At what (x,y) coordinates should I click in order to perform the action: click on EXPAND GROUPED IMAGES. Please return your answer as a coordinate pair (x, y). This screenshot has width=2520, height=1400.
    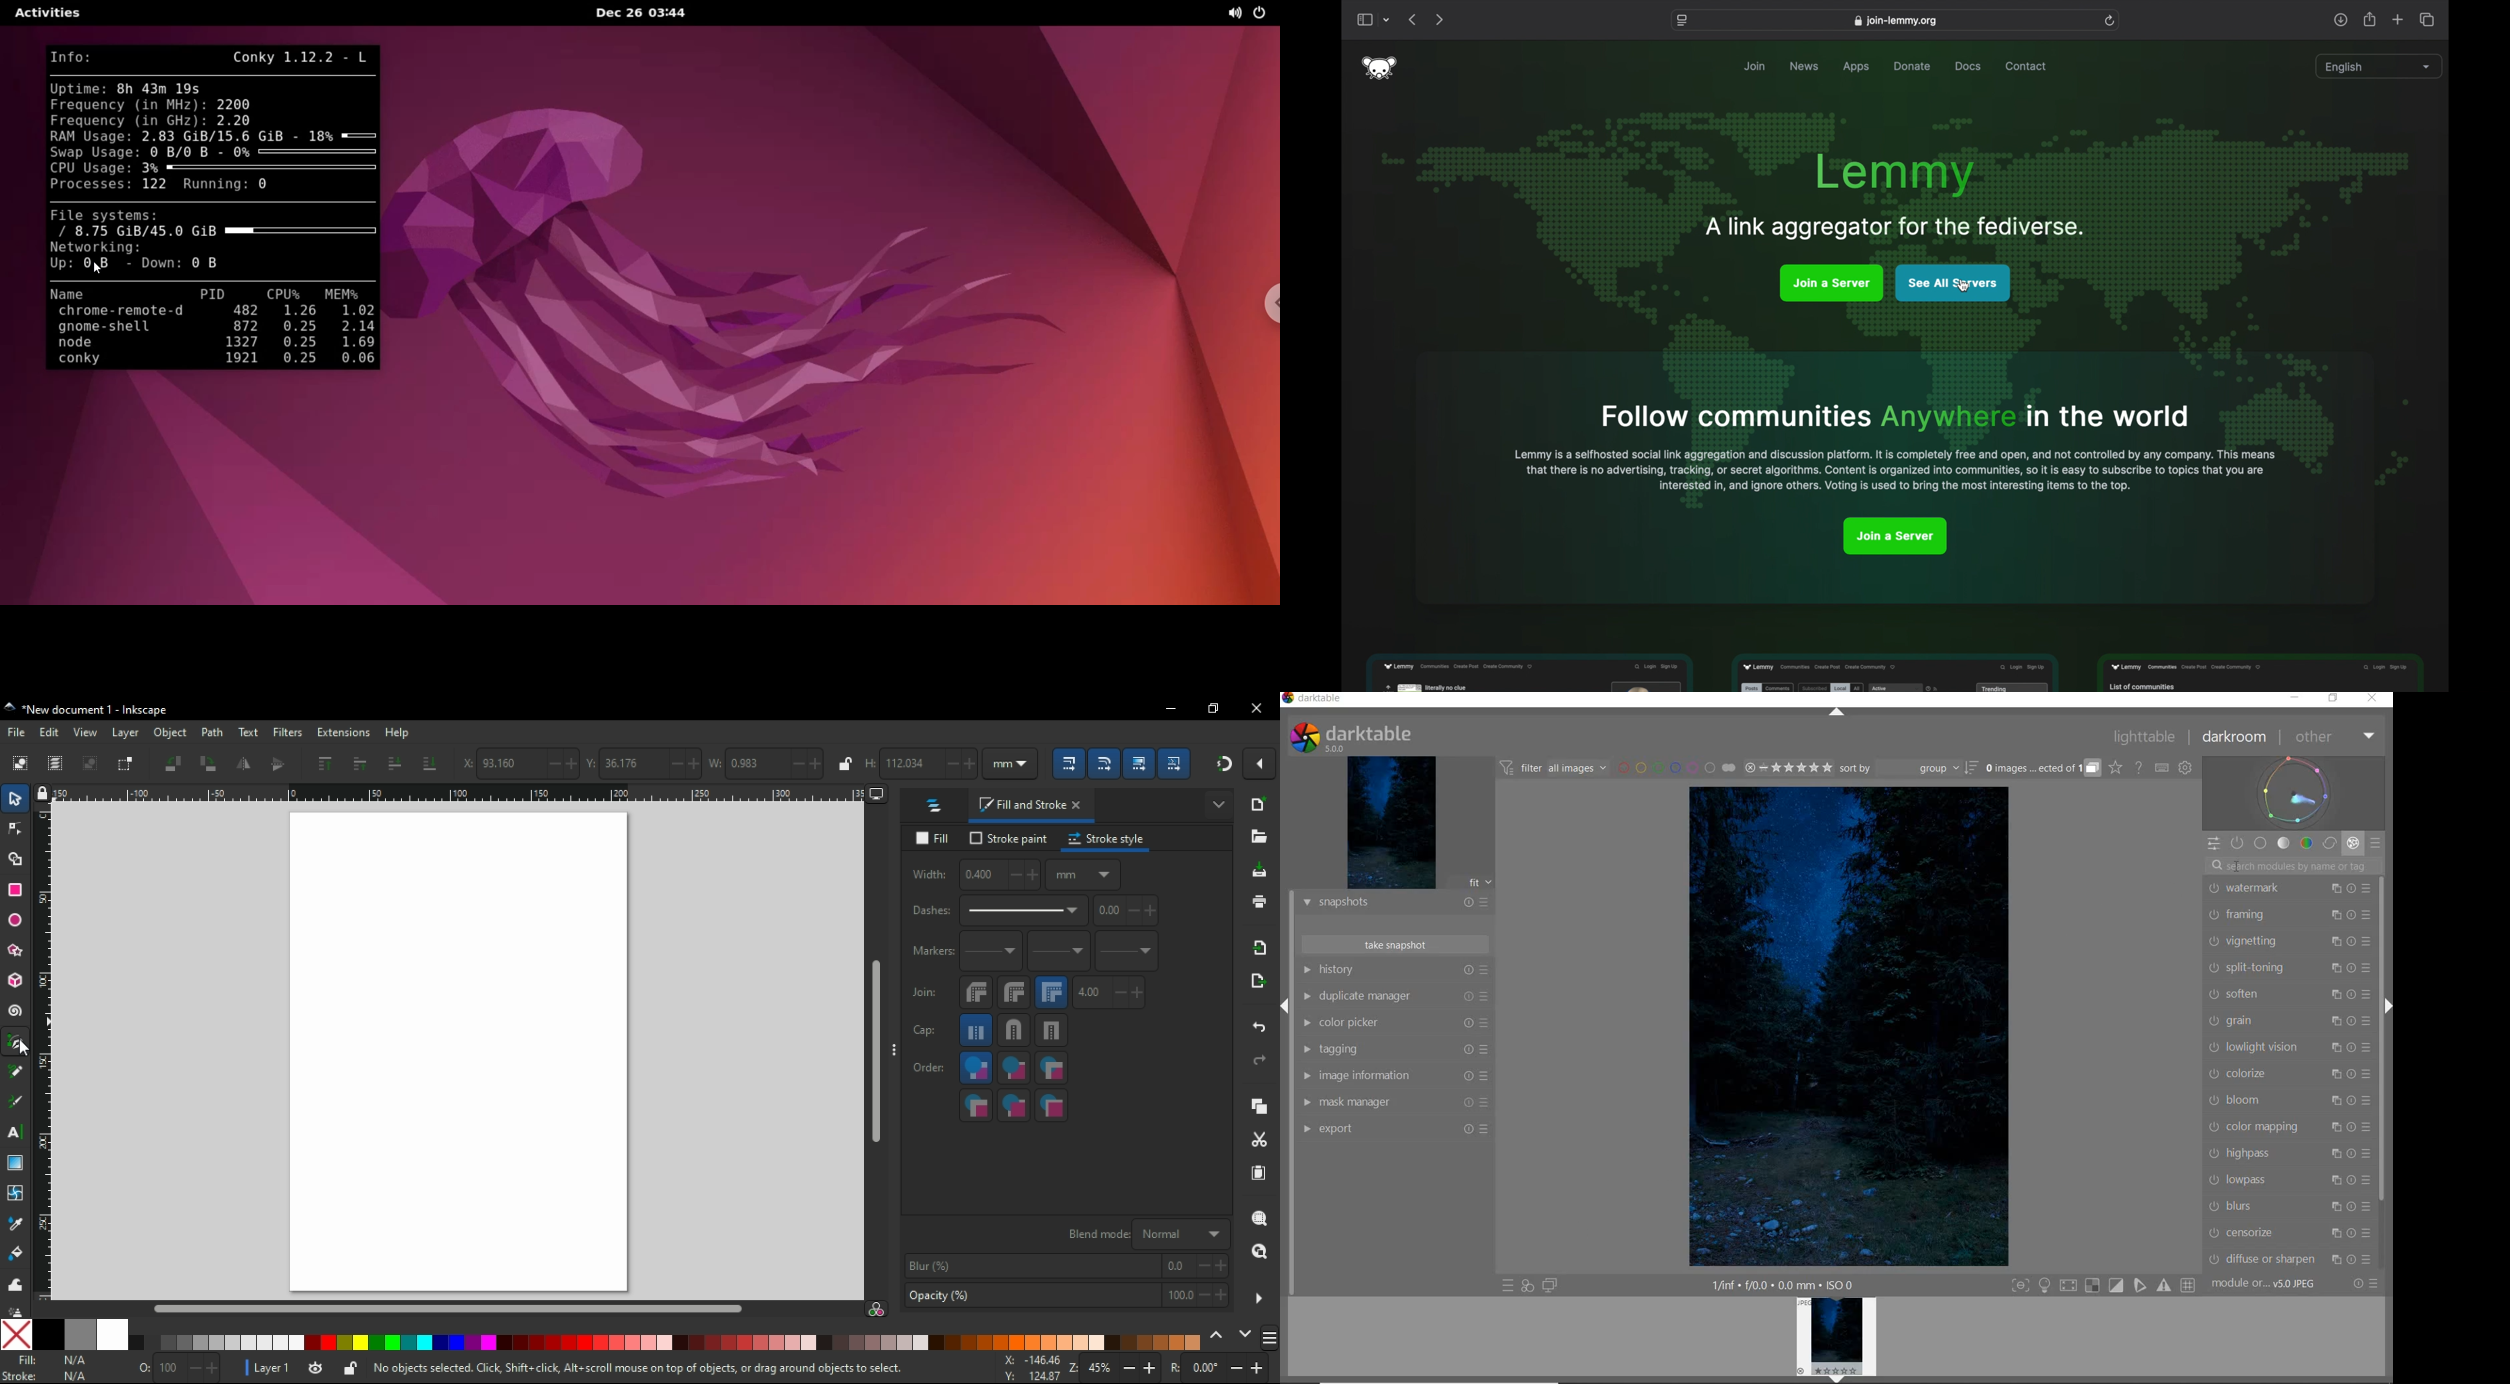
    Looking at the image, I should click on (2044, 767).